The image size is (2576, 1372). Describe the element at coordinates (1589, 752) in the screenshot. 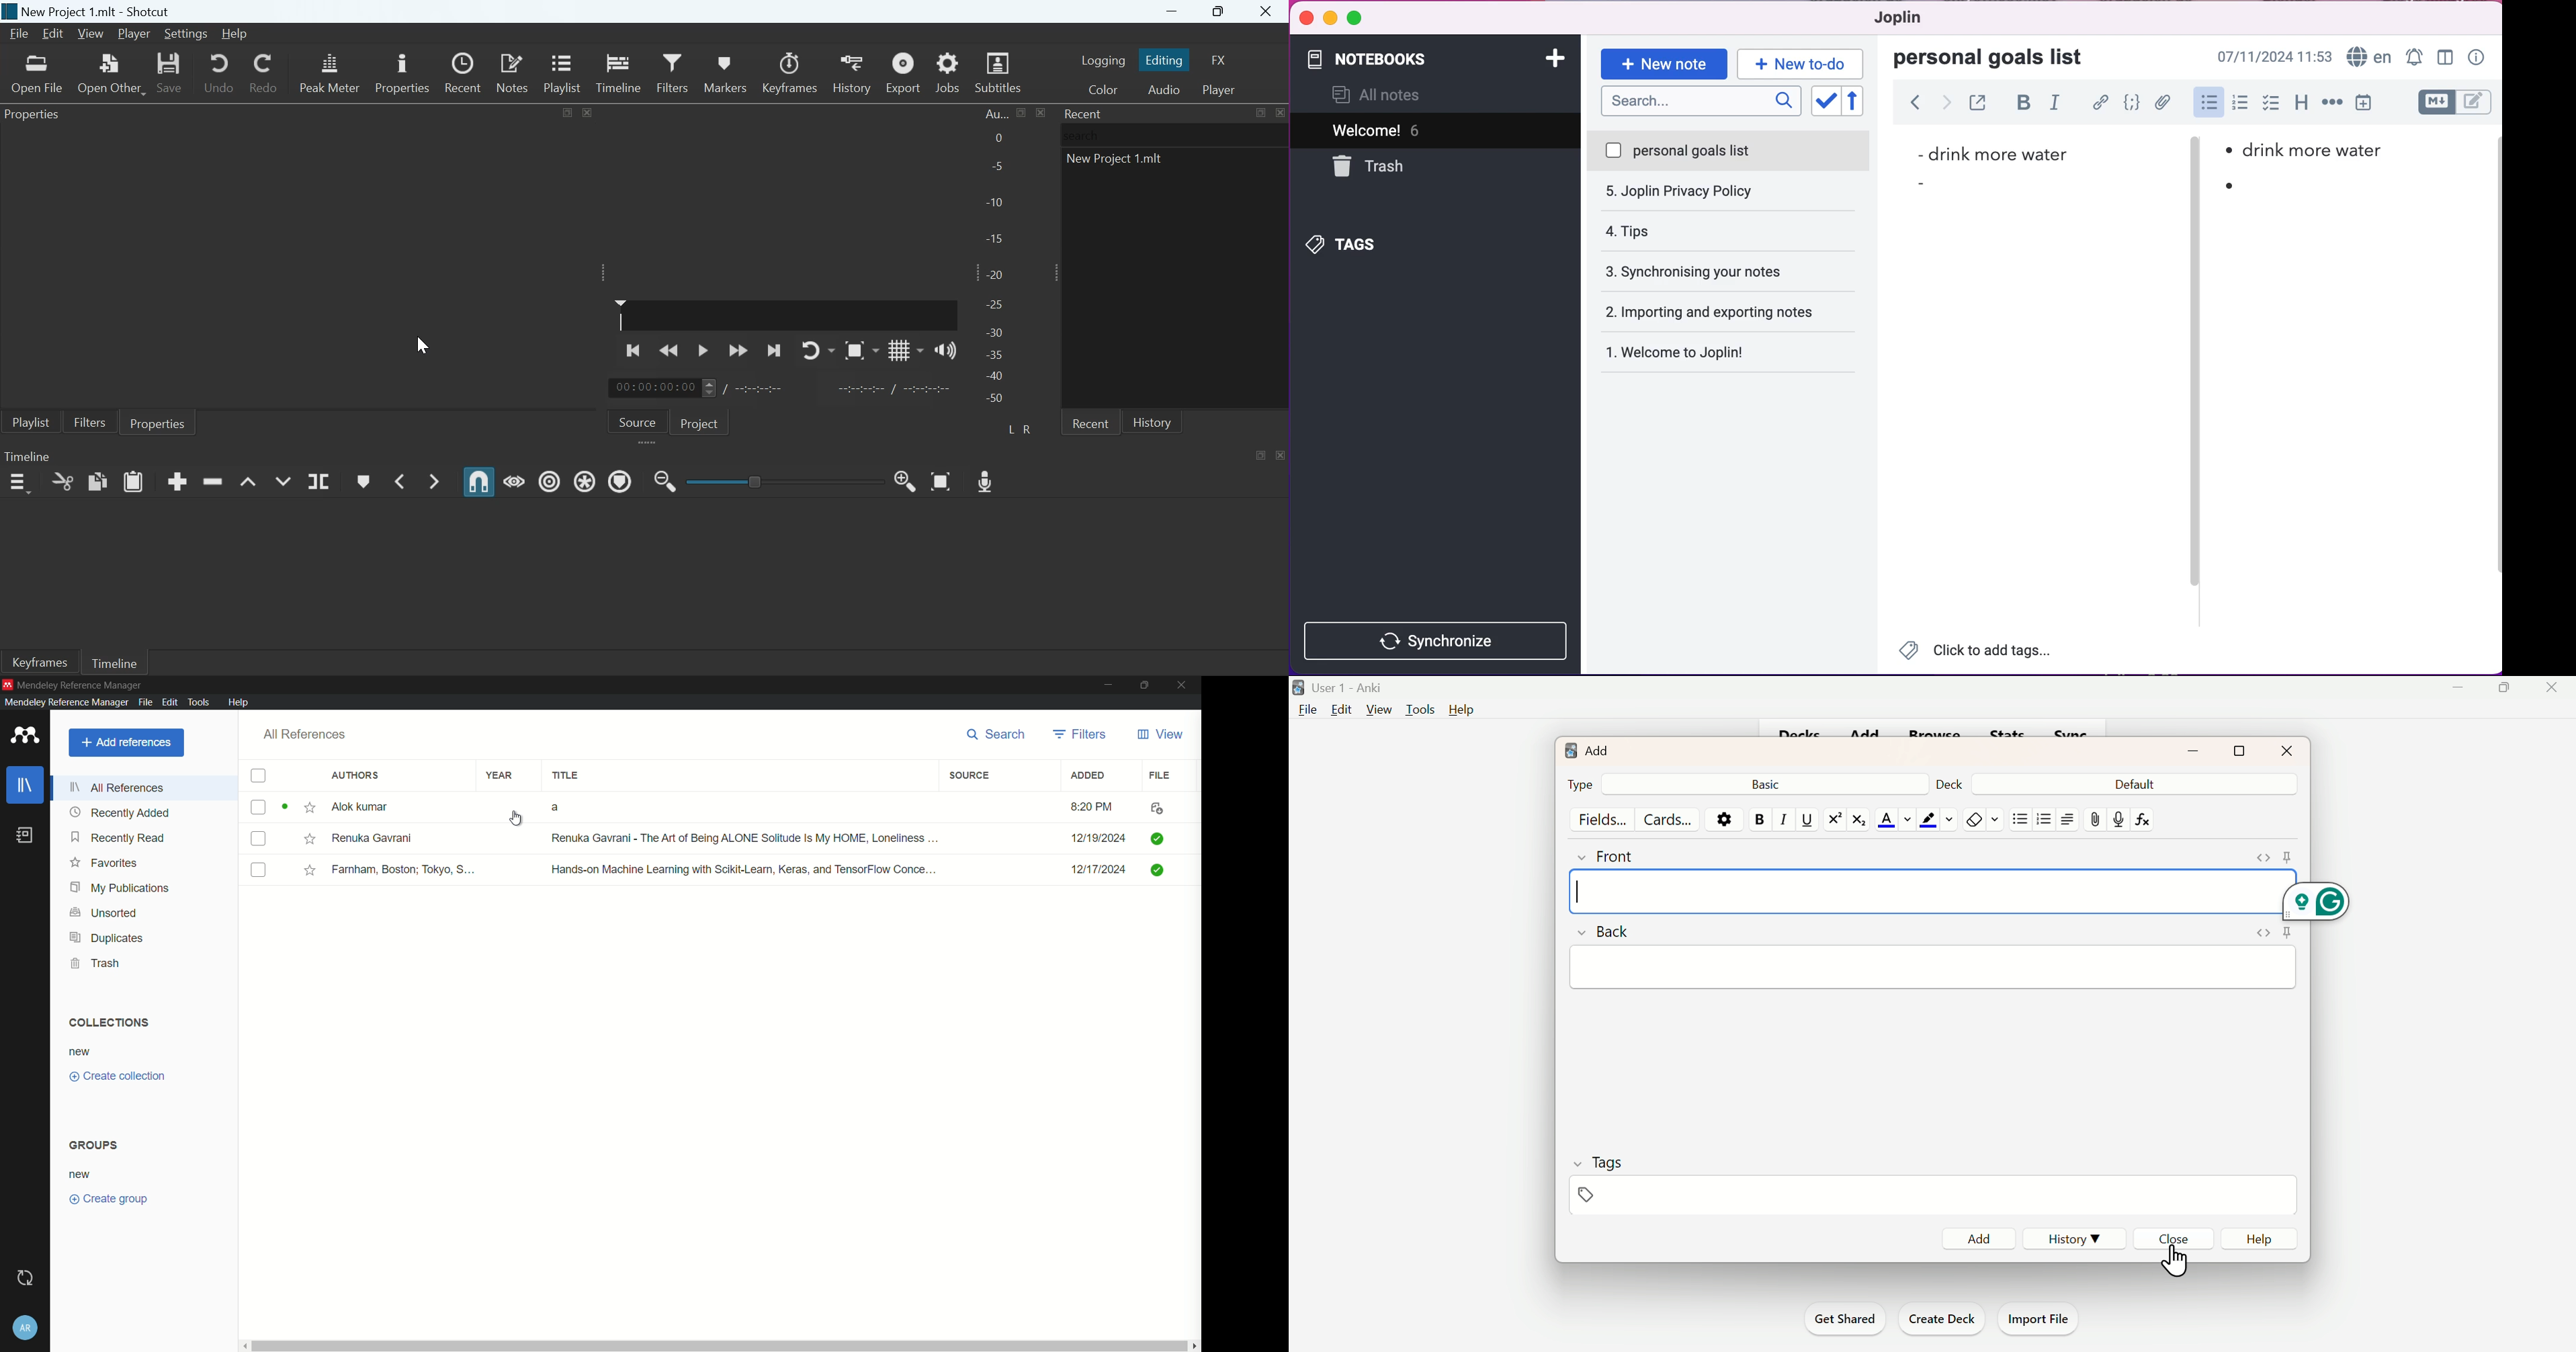

I see `Add` at that location.